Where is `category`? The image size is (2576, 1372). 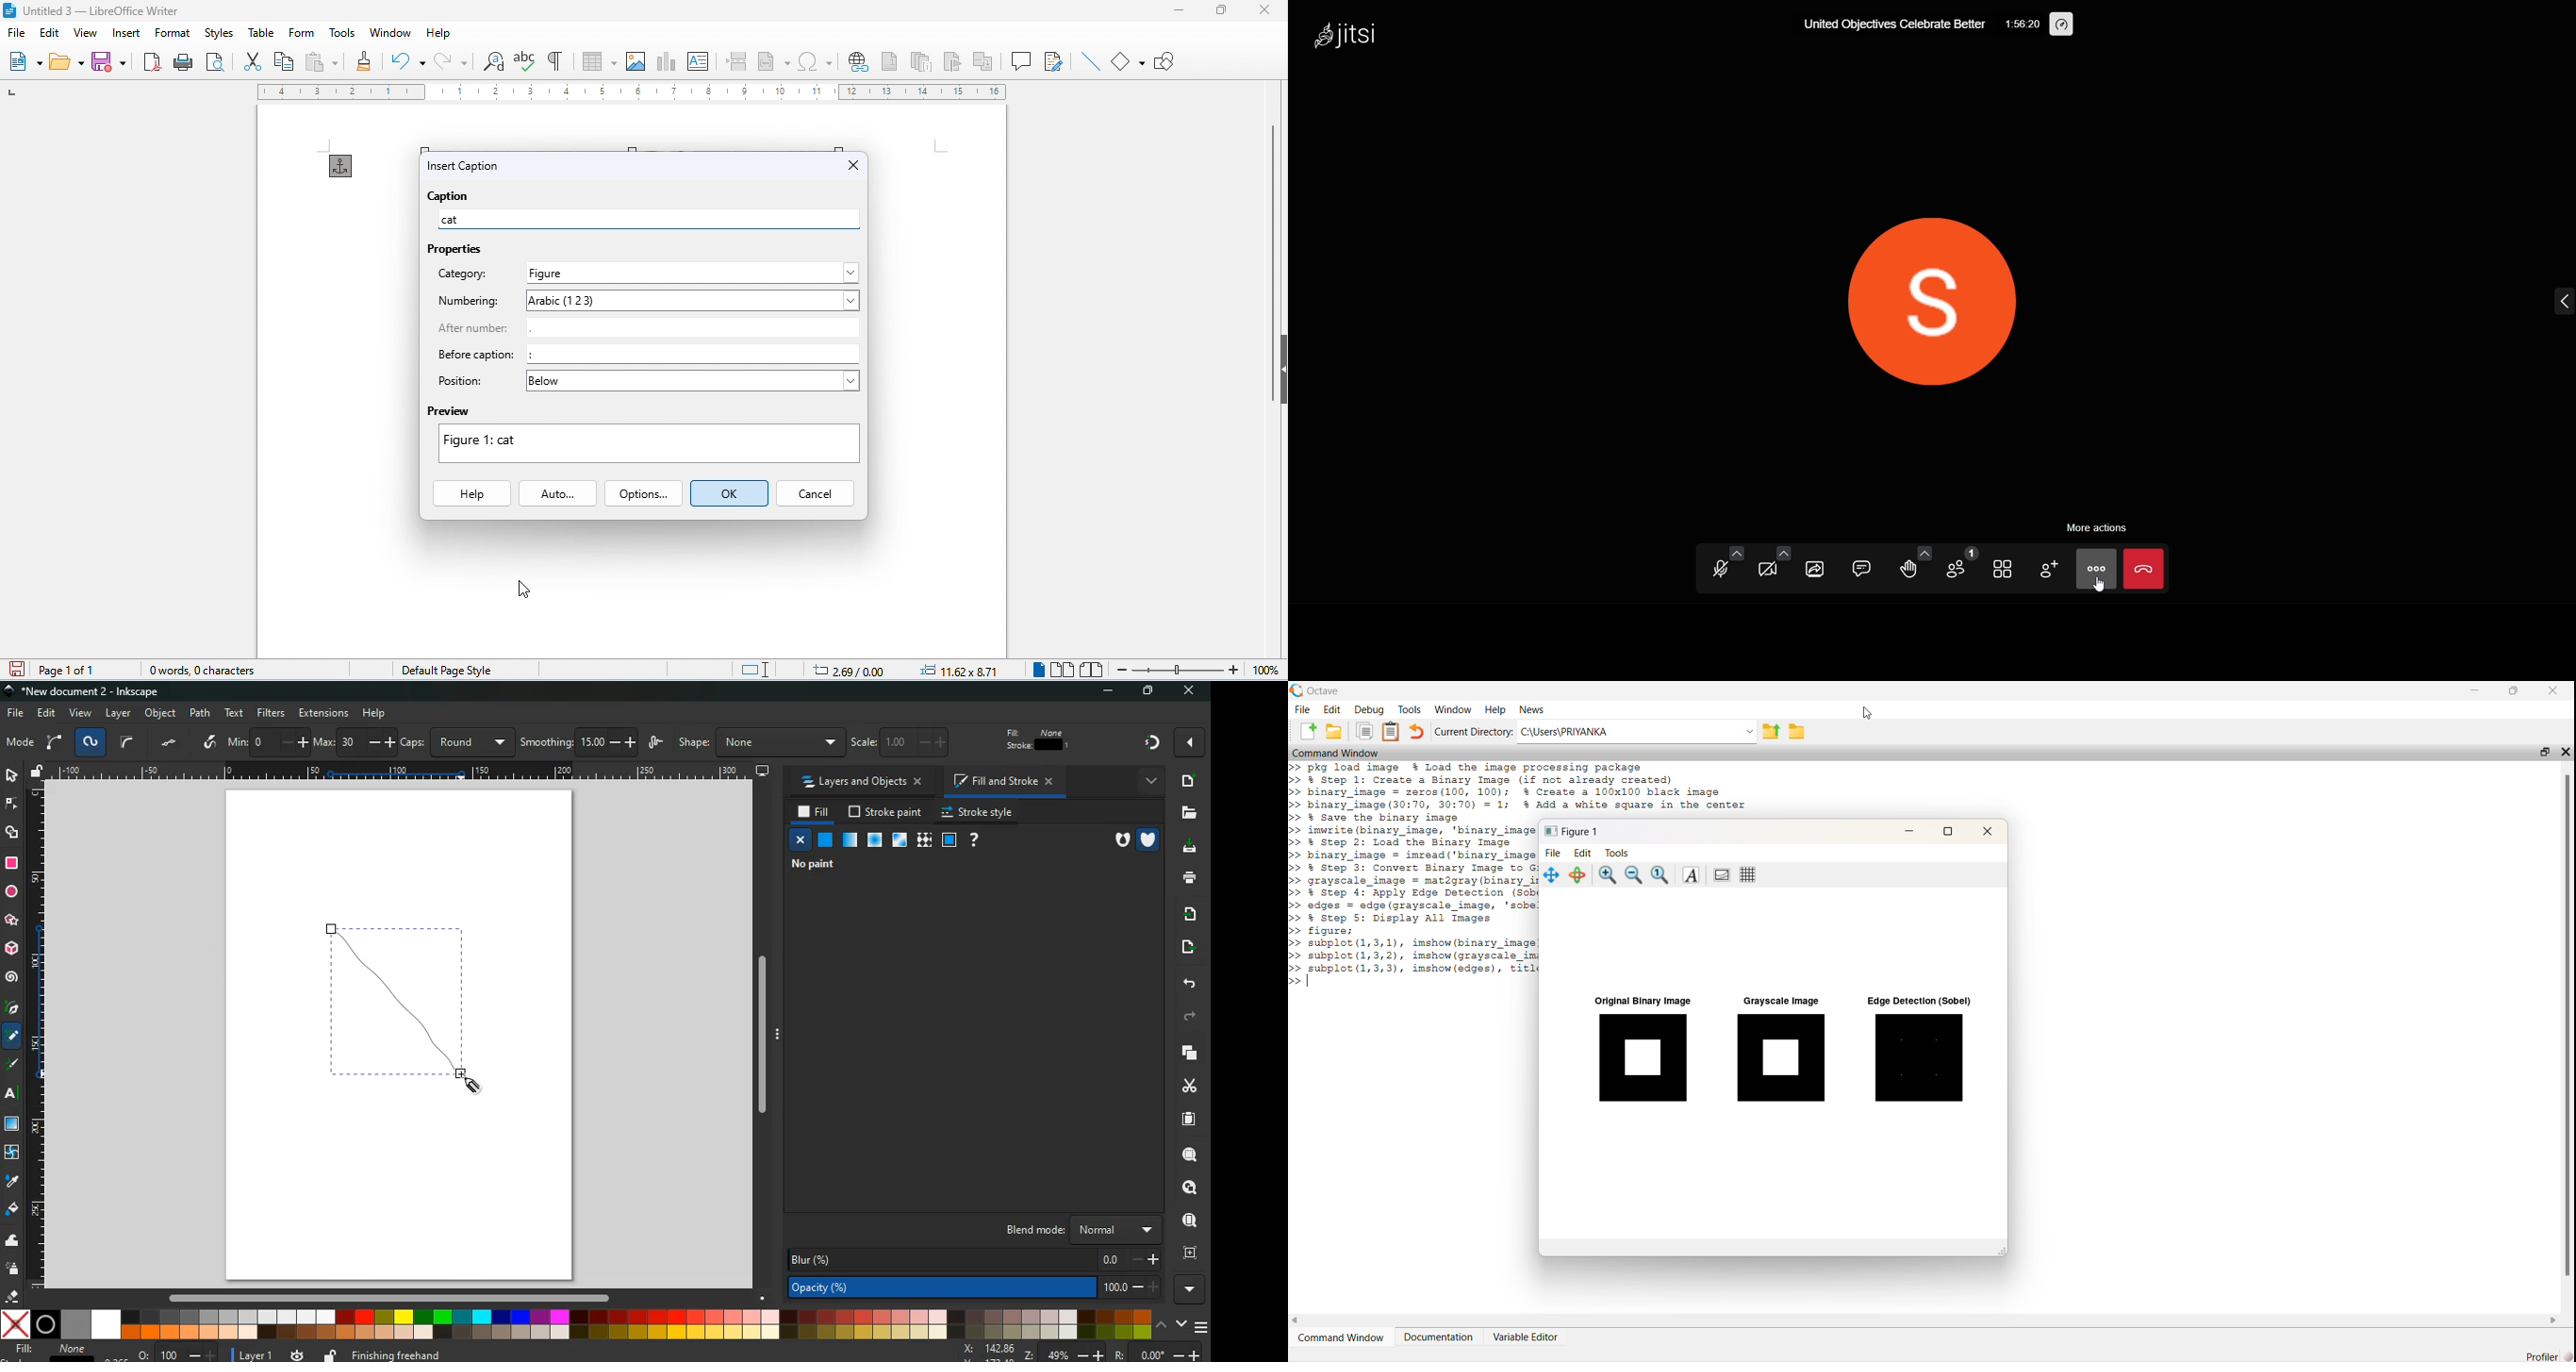
category is located at coordinates (465, 274).